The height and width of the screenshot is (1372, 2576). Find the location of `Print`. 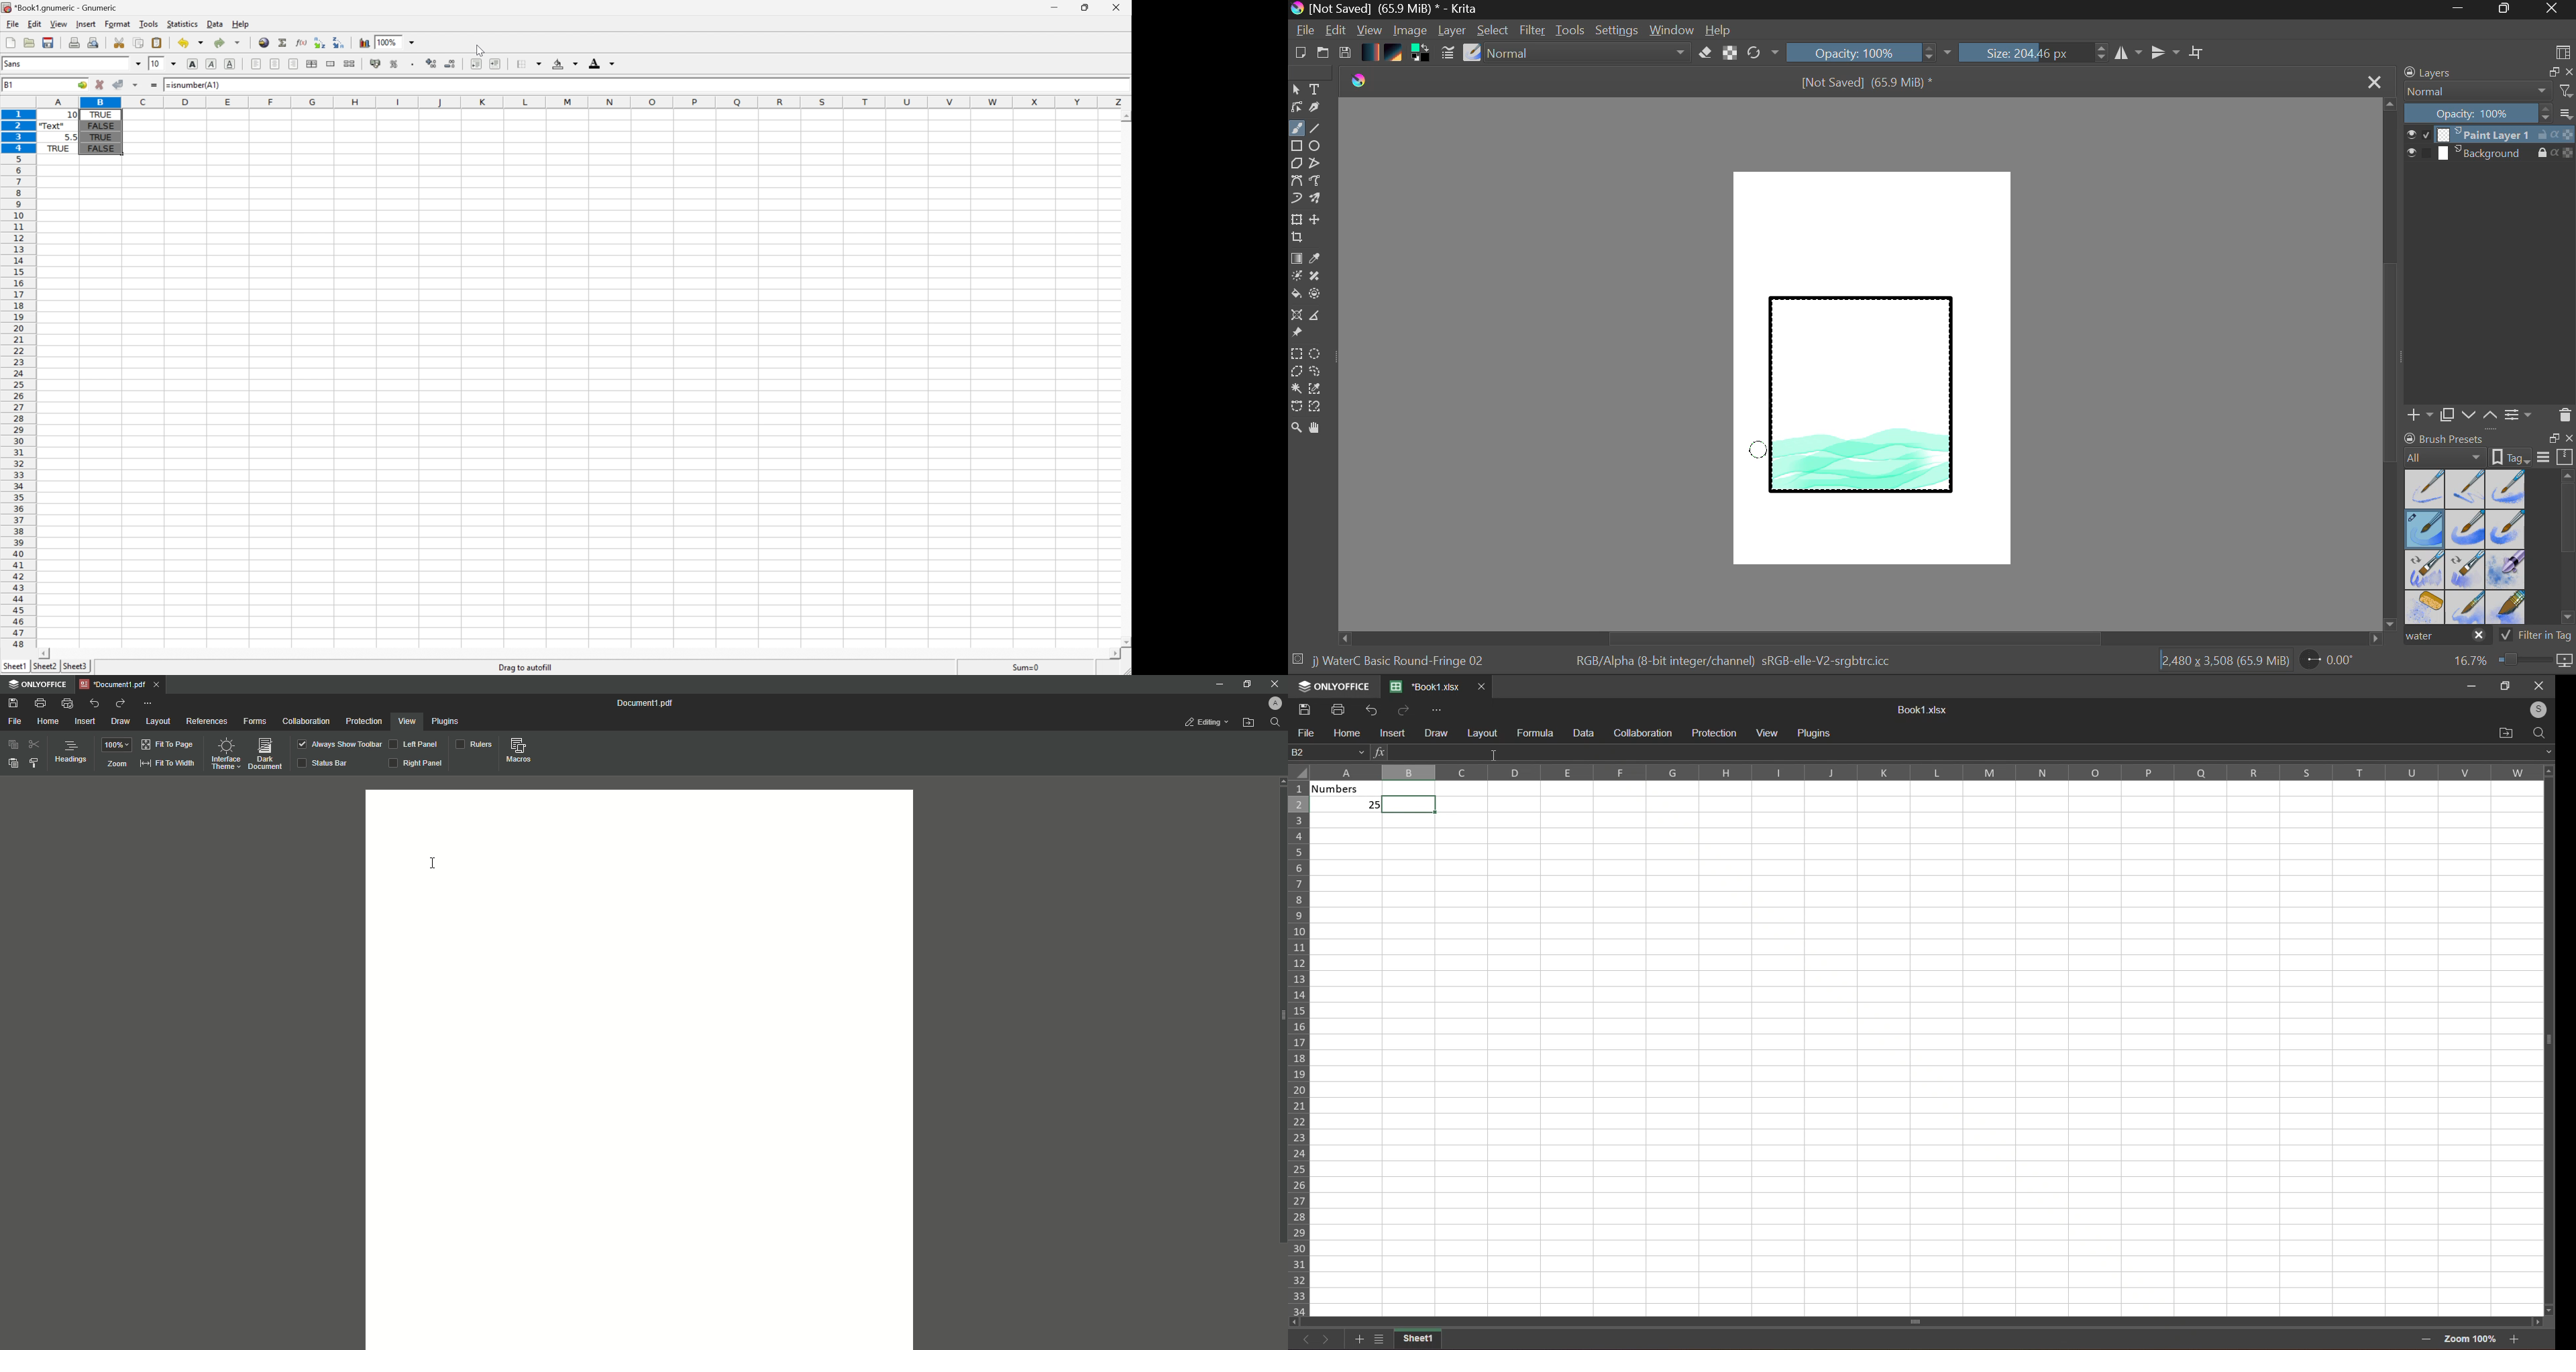

Print is located at coordinates (40, 702).